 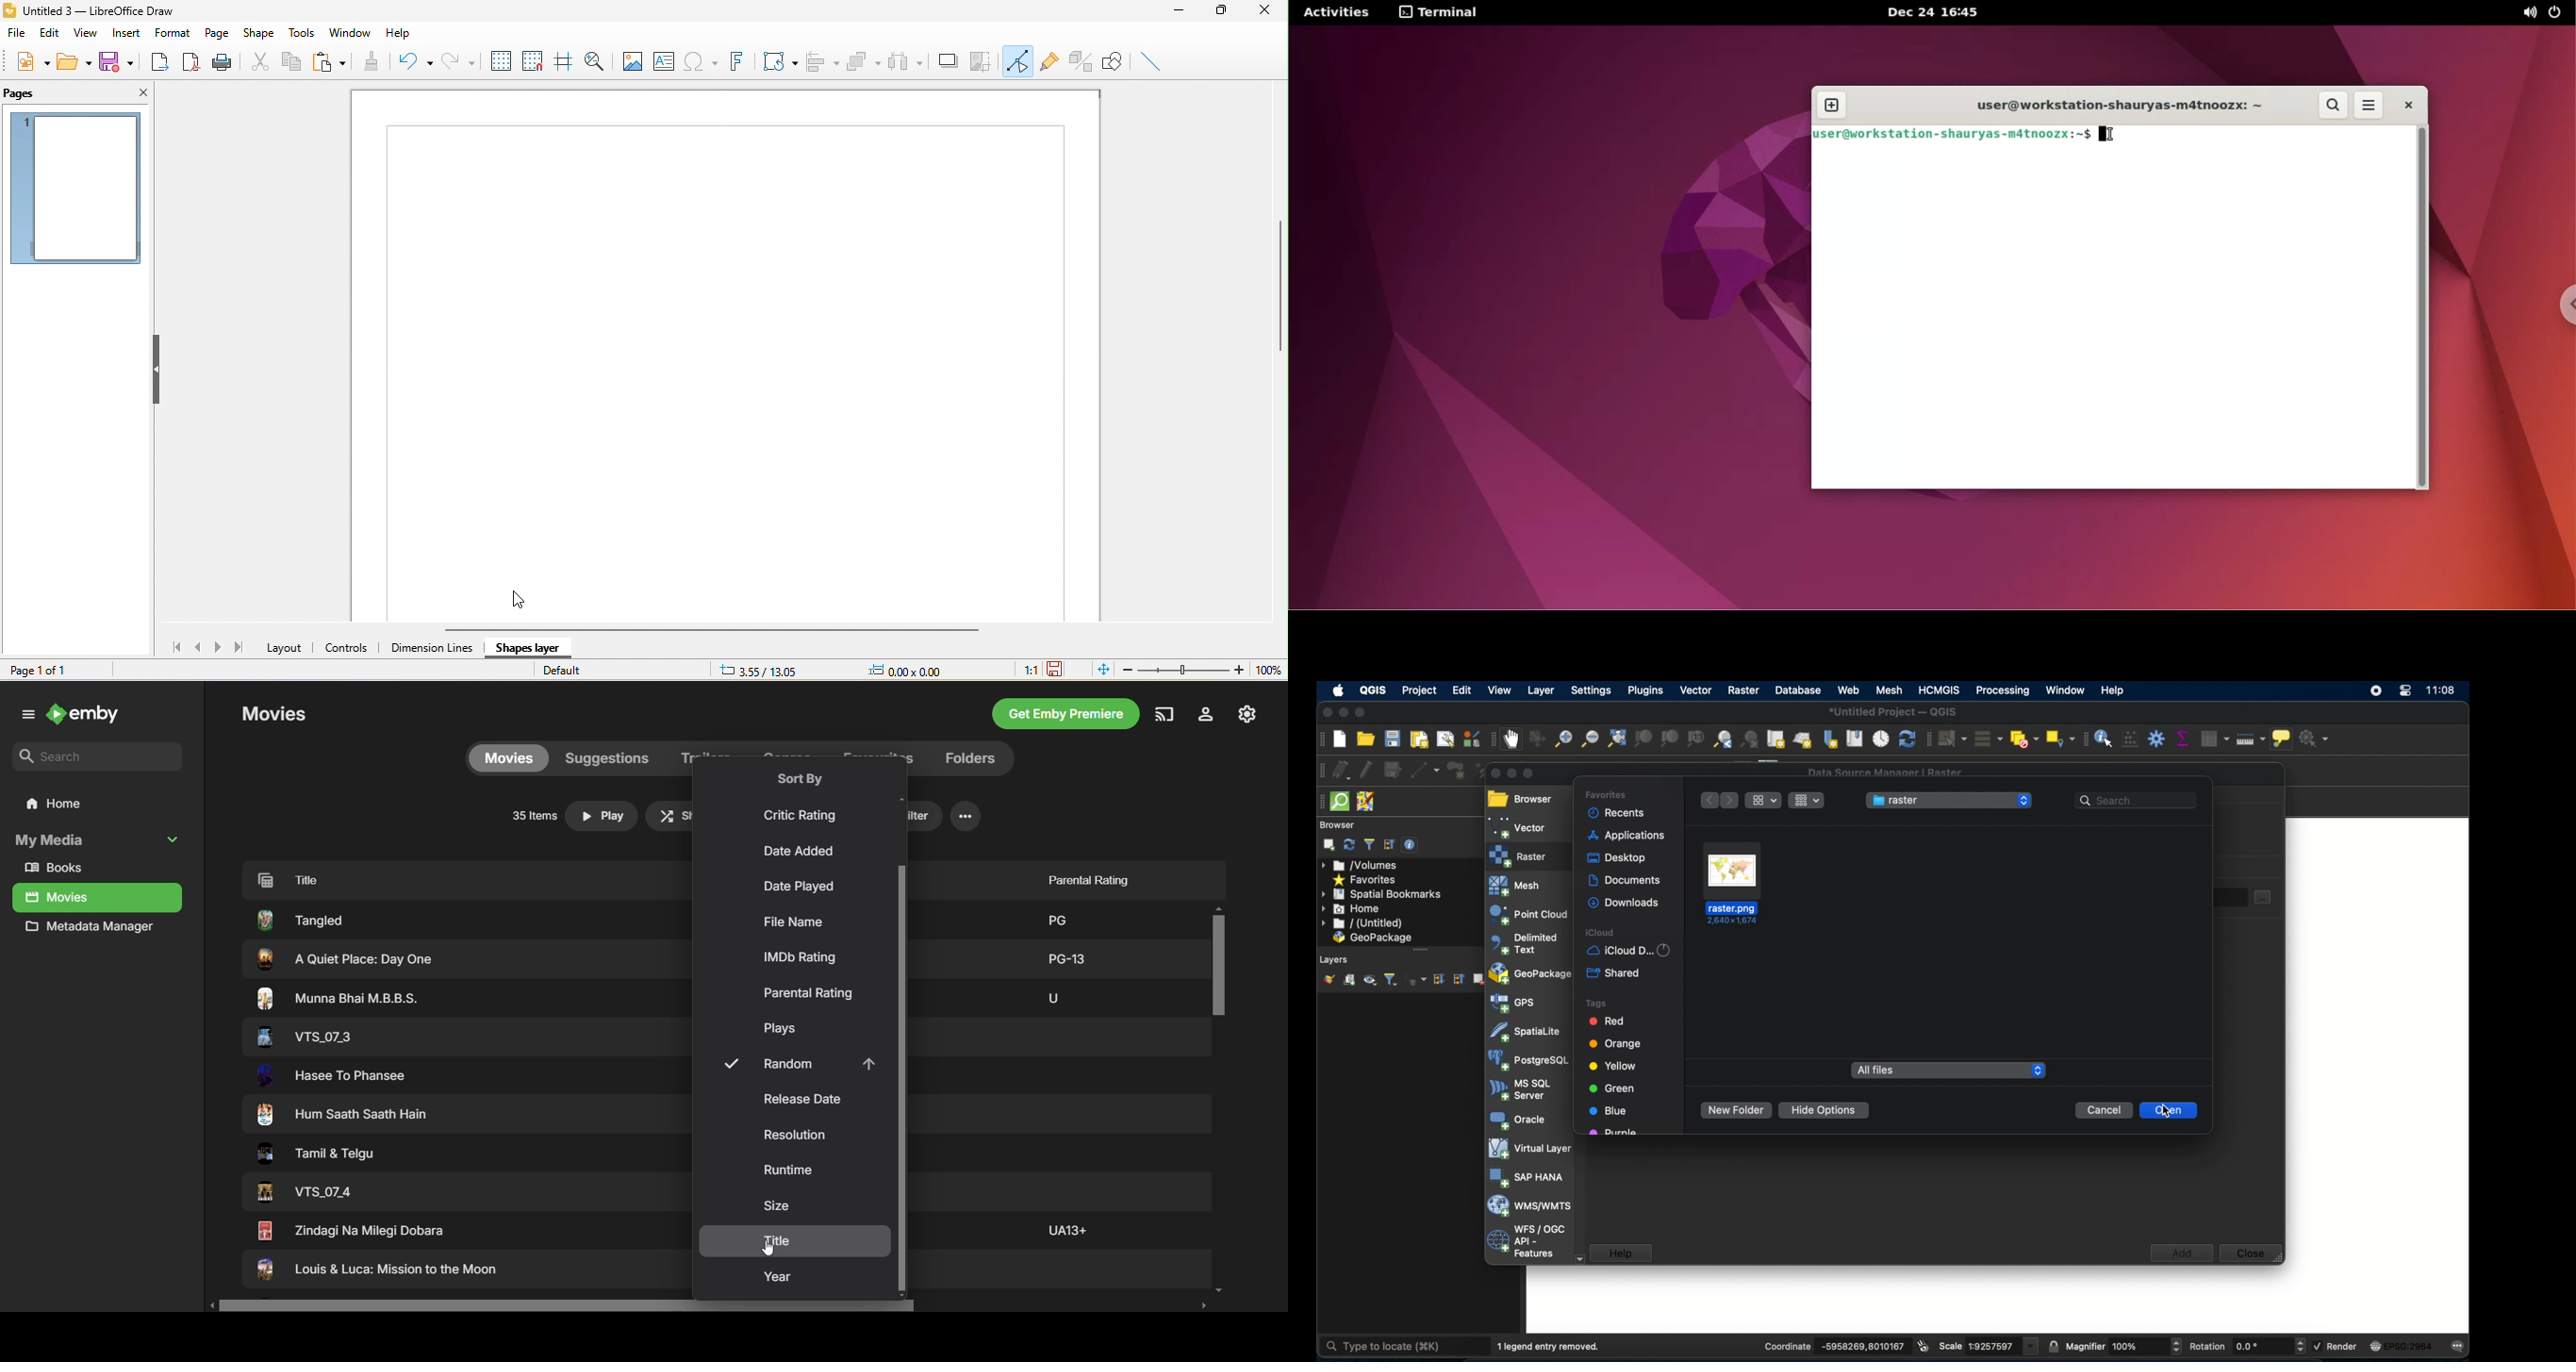 What do you see at coordinates (1615, 1132) in the screenshot?
I see `purple` at bounding box center [1615, 1132].